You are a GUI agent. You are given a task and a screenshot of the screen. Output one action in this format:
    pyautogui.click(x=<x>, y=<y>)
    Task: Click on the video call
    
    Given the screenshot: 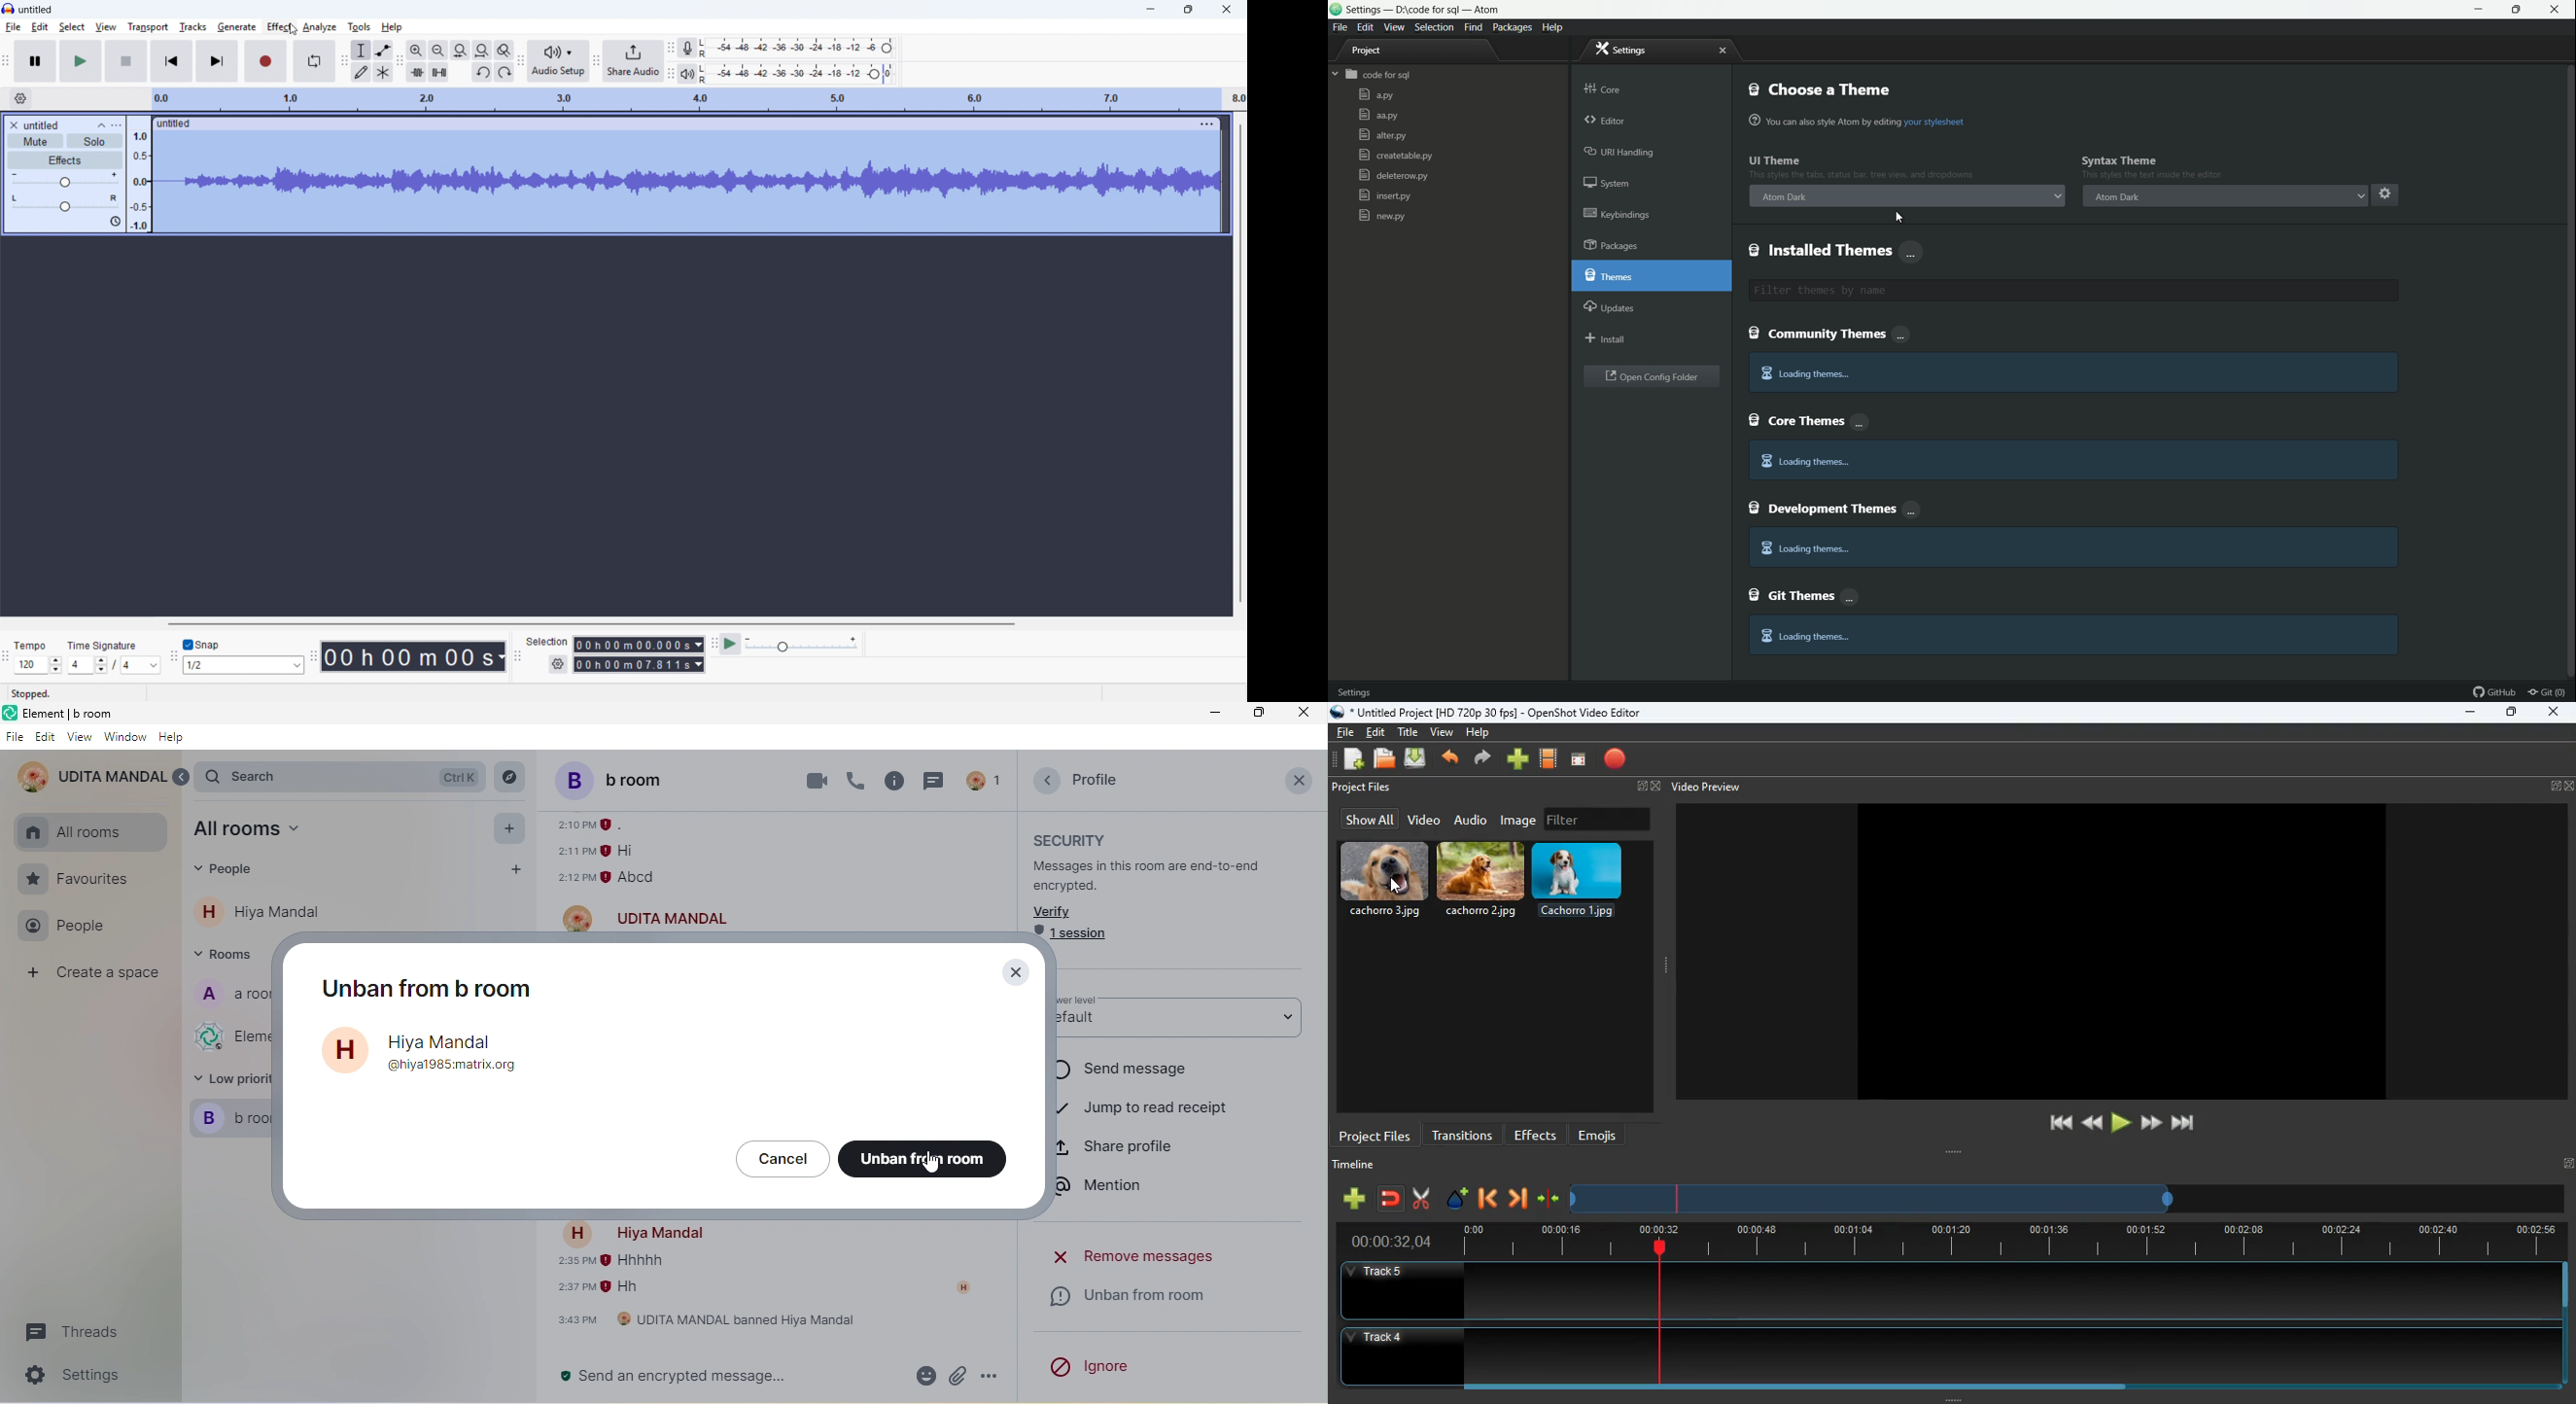 What is the action you would take?
    pyautogui.click(x=817, y=780)
    